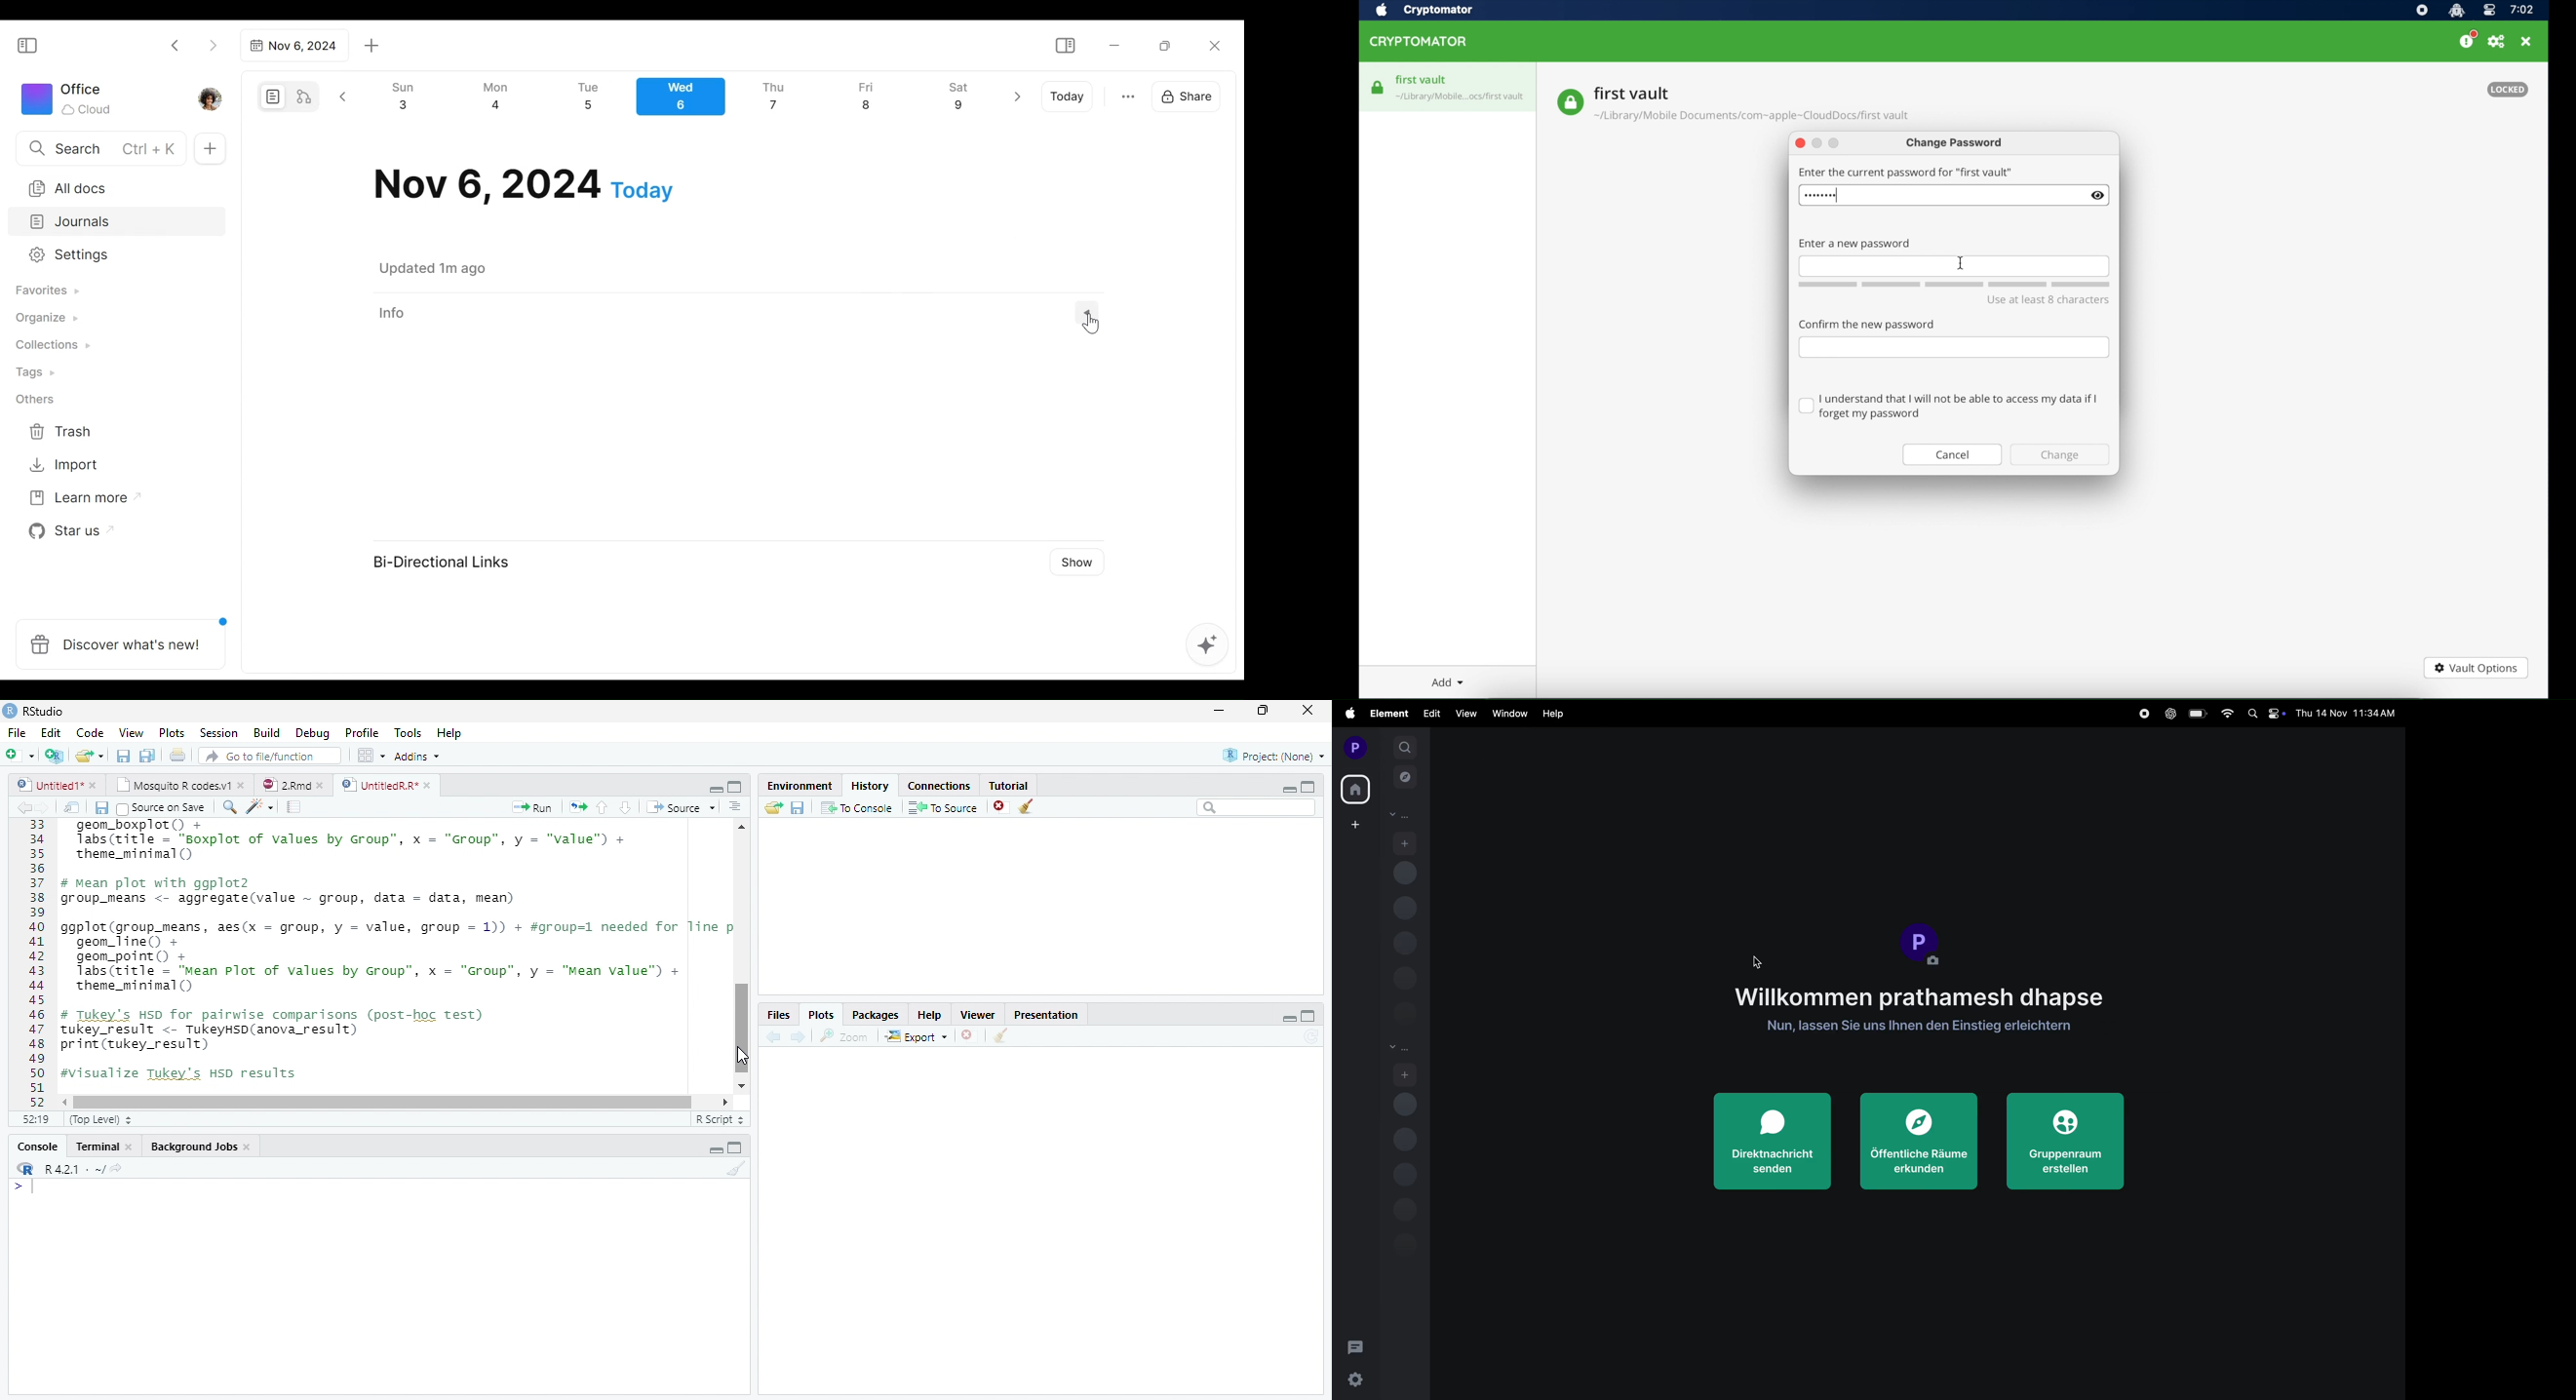 Image resolution: width=2576 pixels, height=1400 pixels. I want to click on Willkommen prathamesh dhapse
Nun, lassen Sie uns Ihnen den Einstieg erleichtern, so click(1920, 1007).